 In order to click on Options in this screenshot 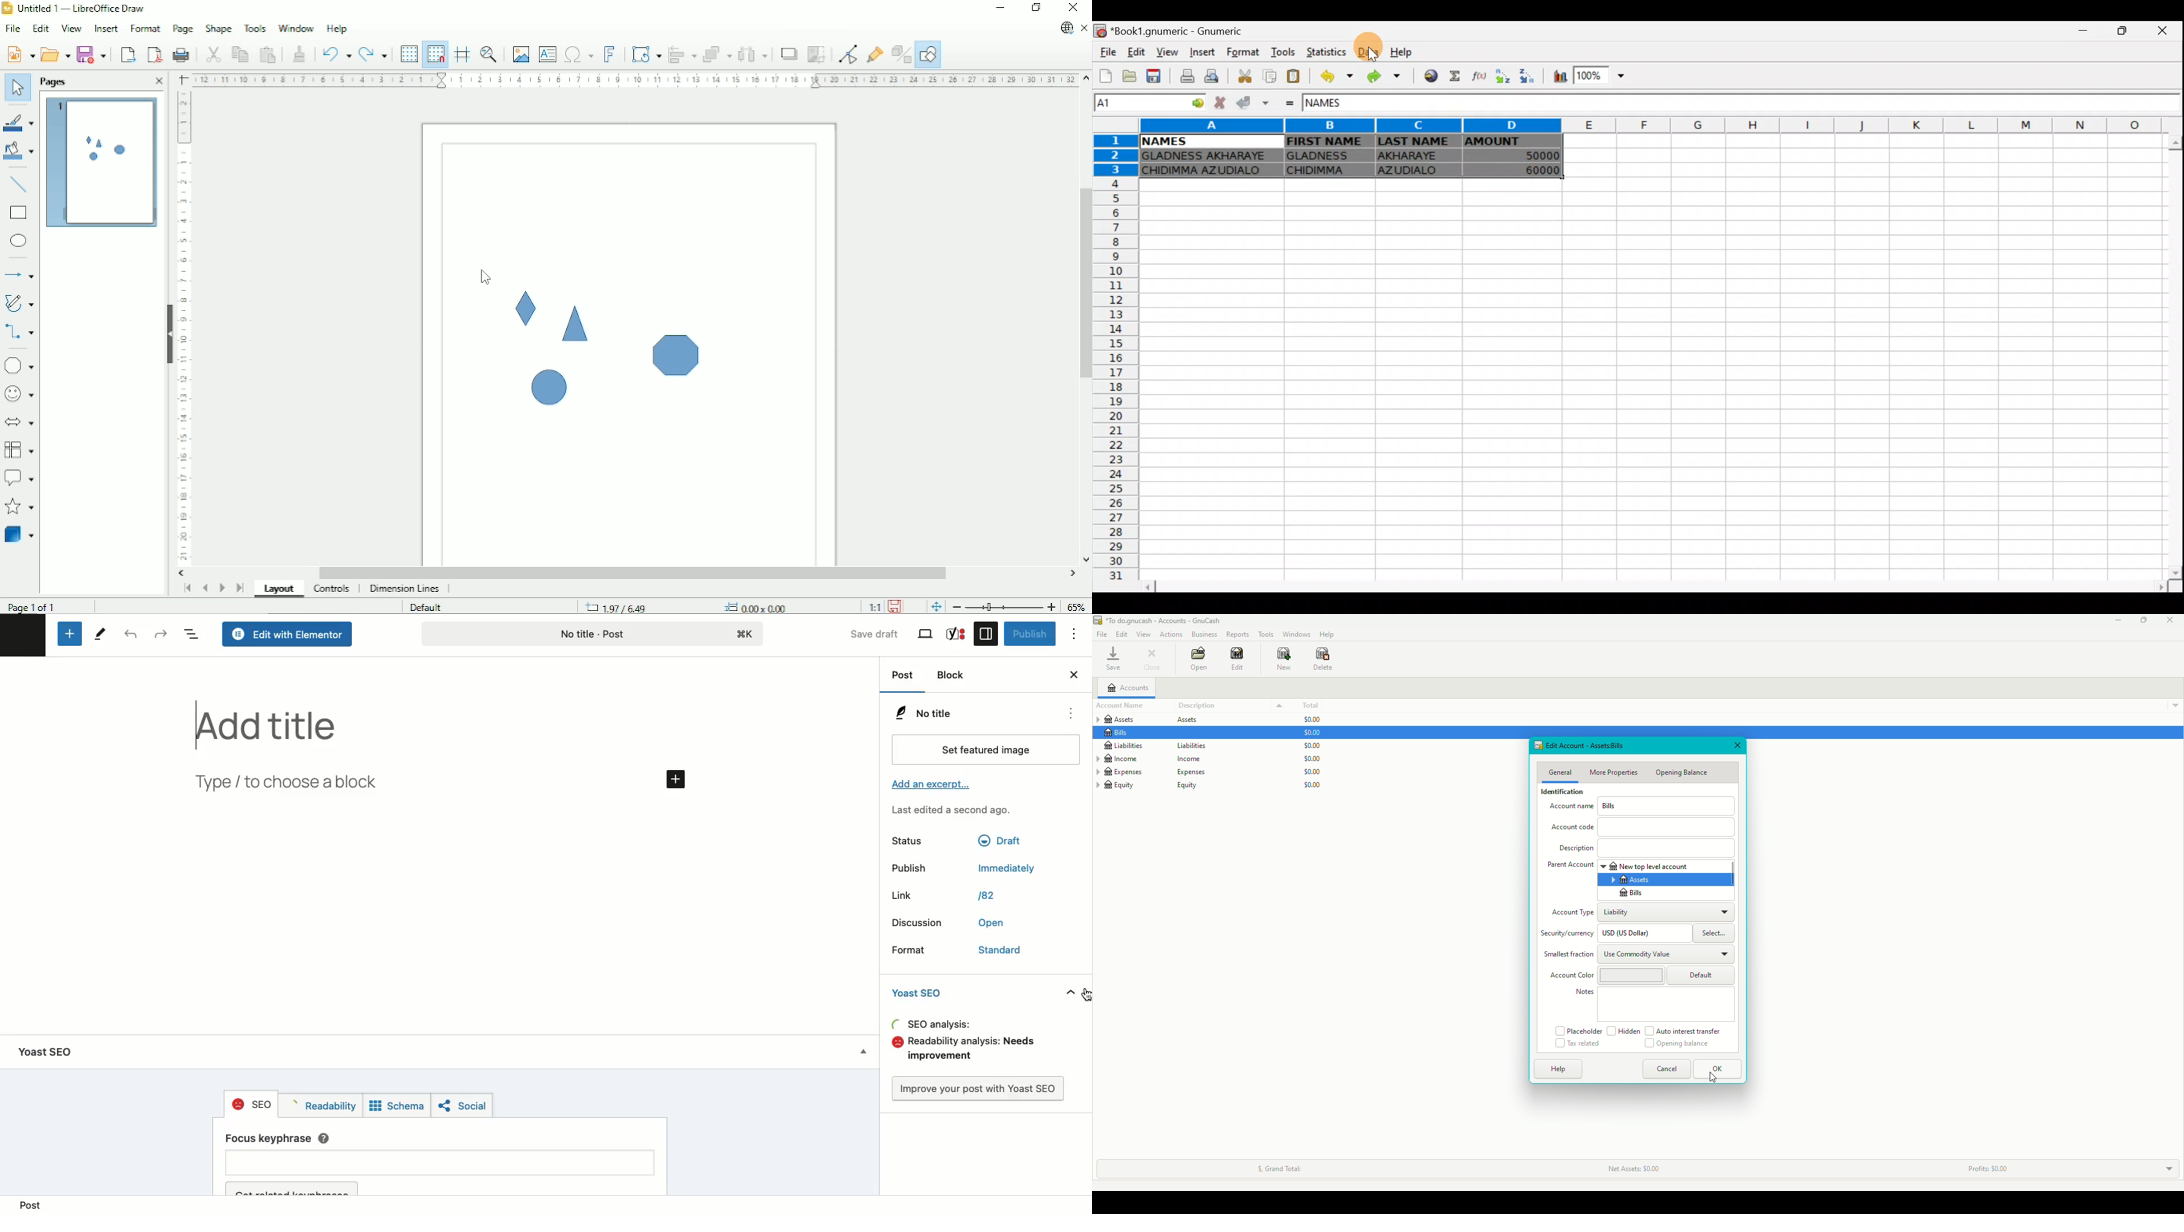, I will do `click(1081, 634)`.